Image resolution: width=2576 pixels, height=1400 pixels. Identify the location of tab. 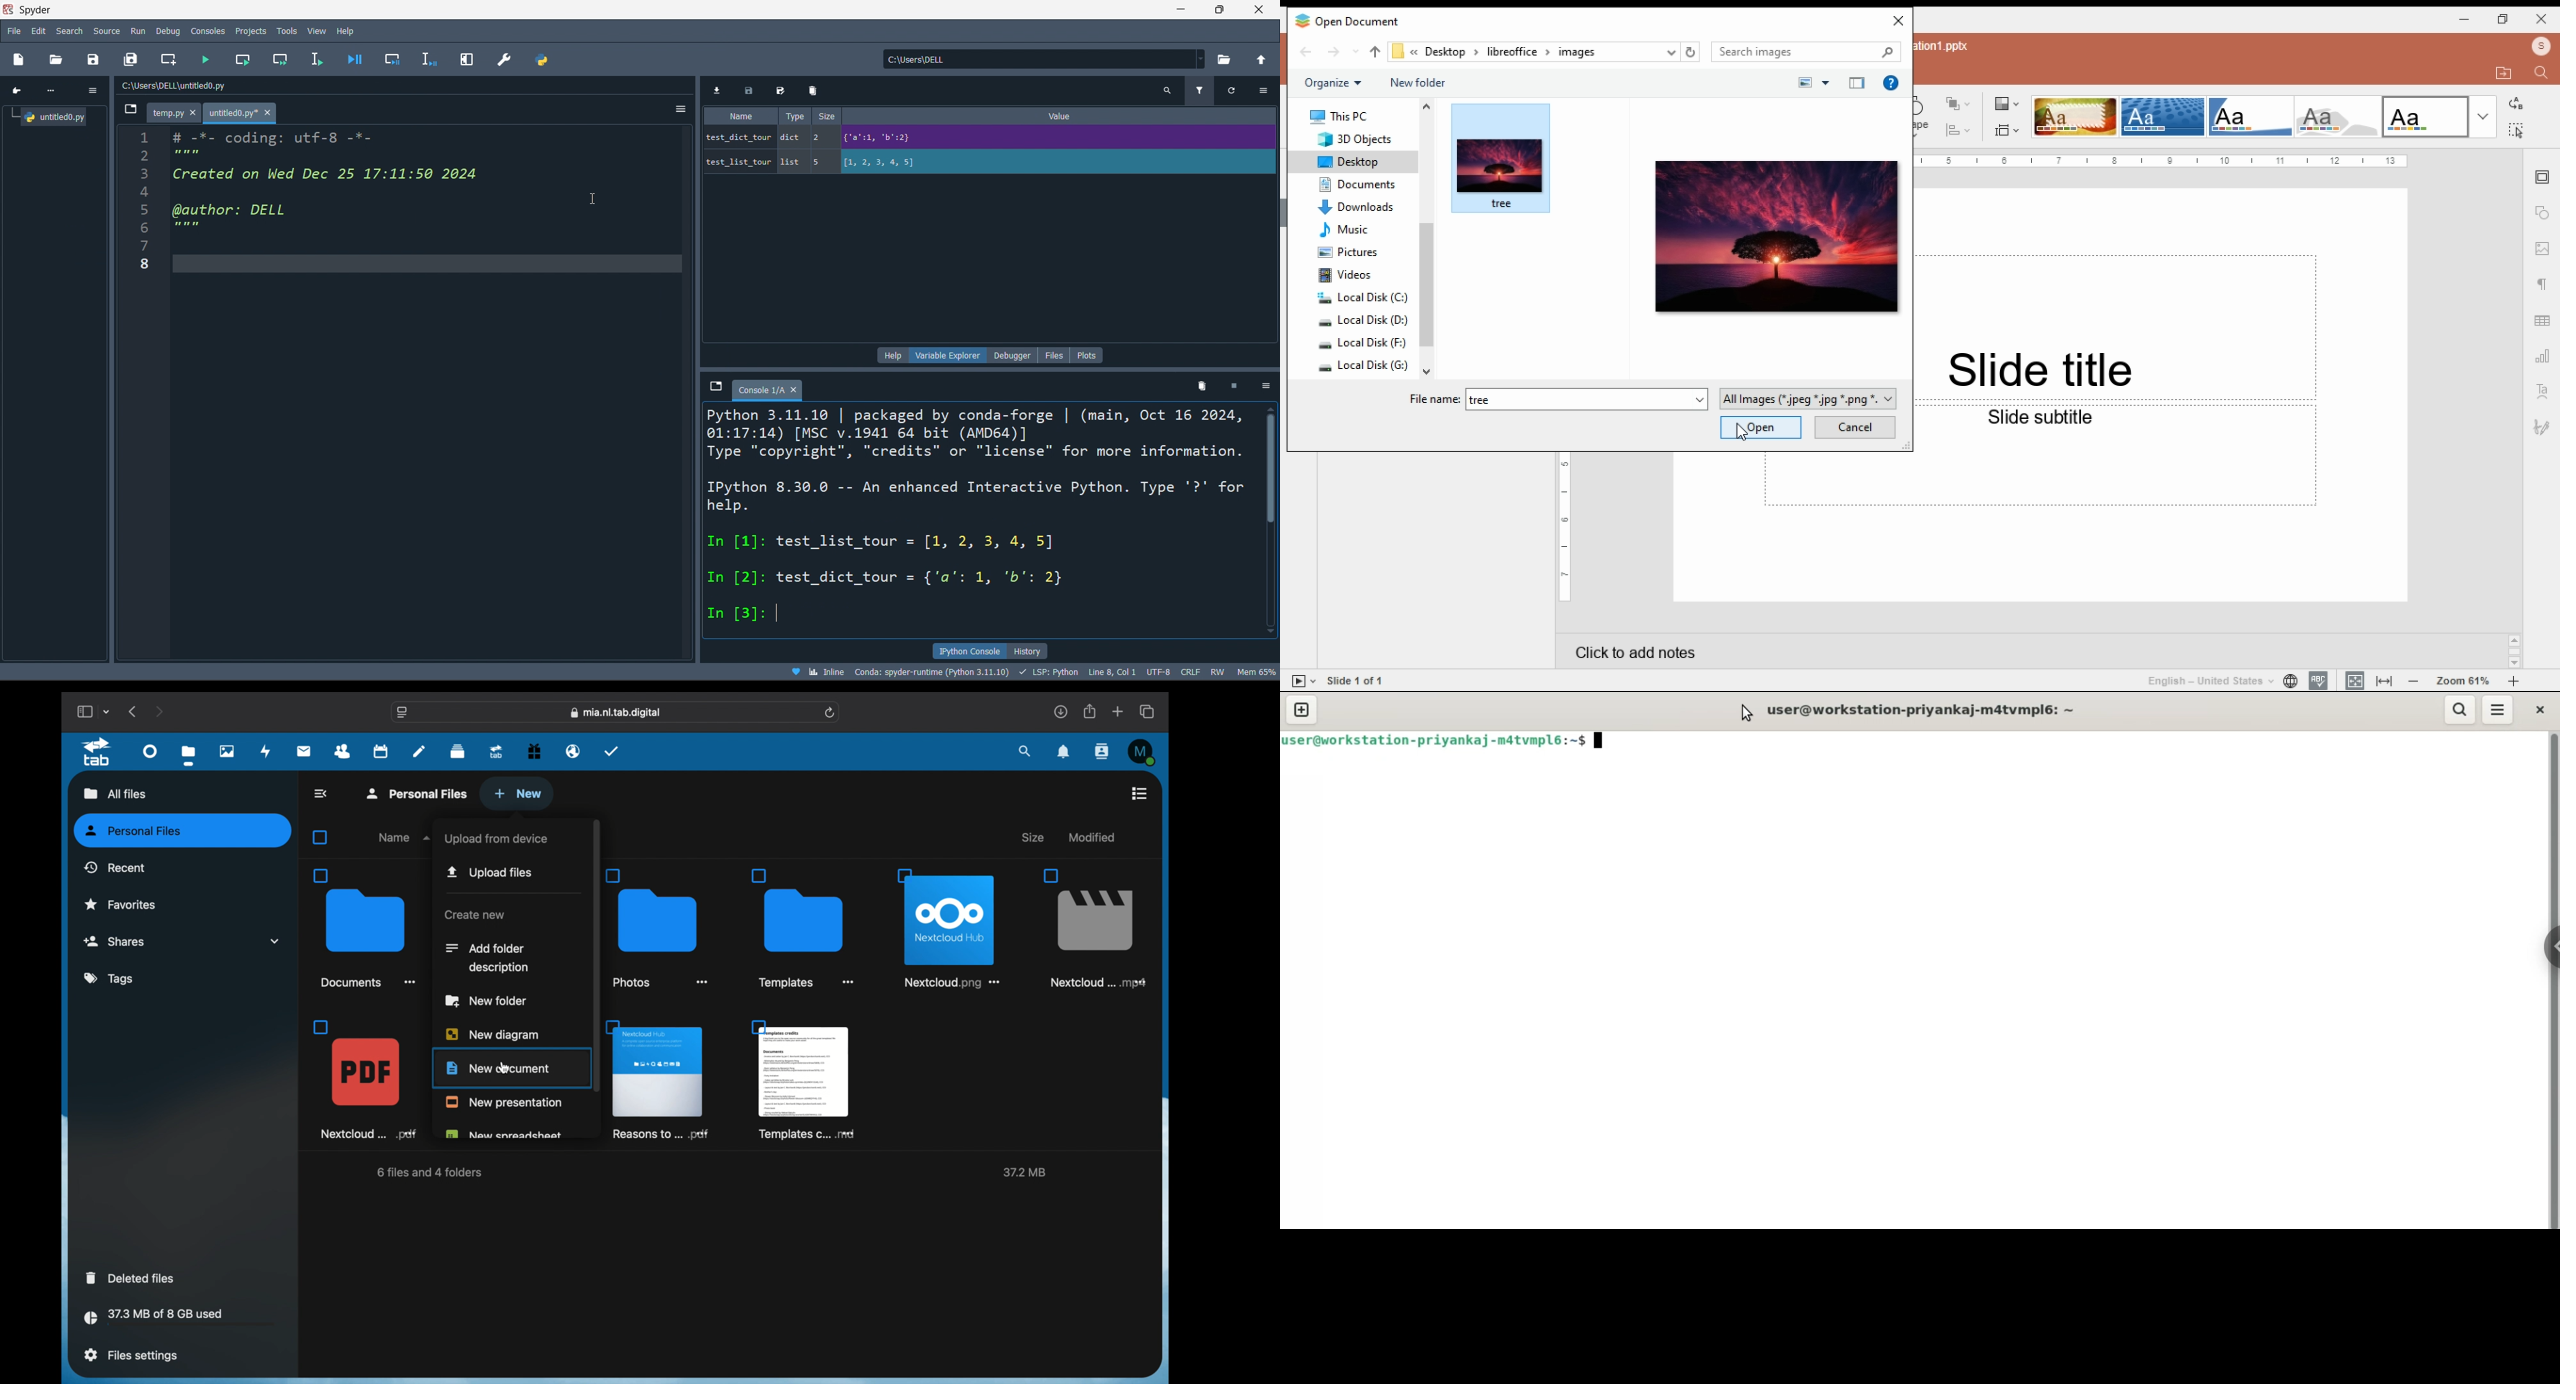
(99, 752).